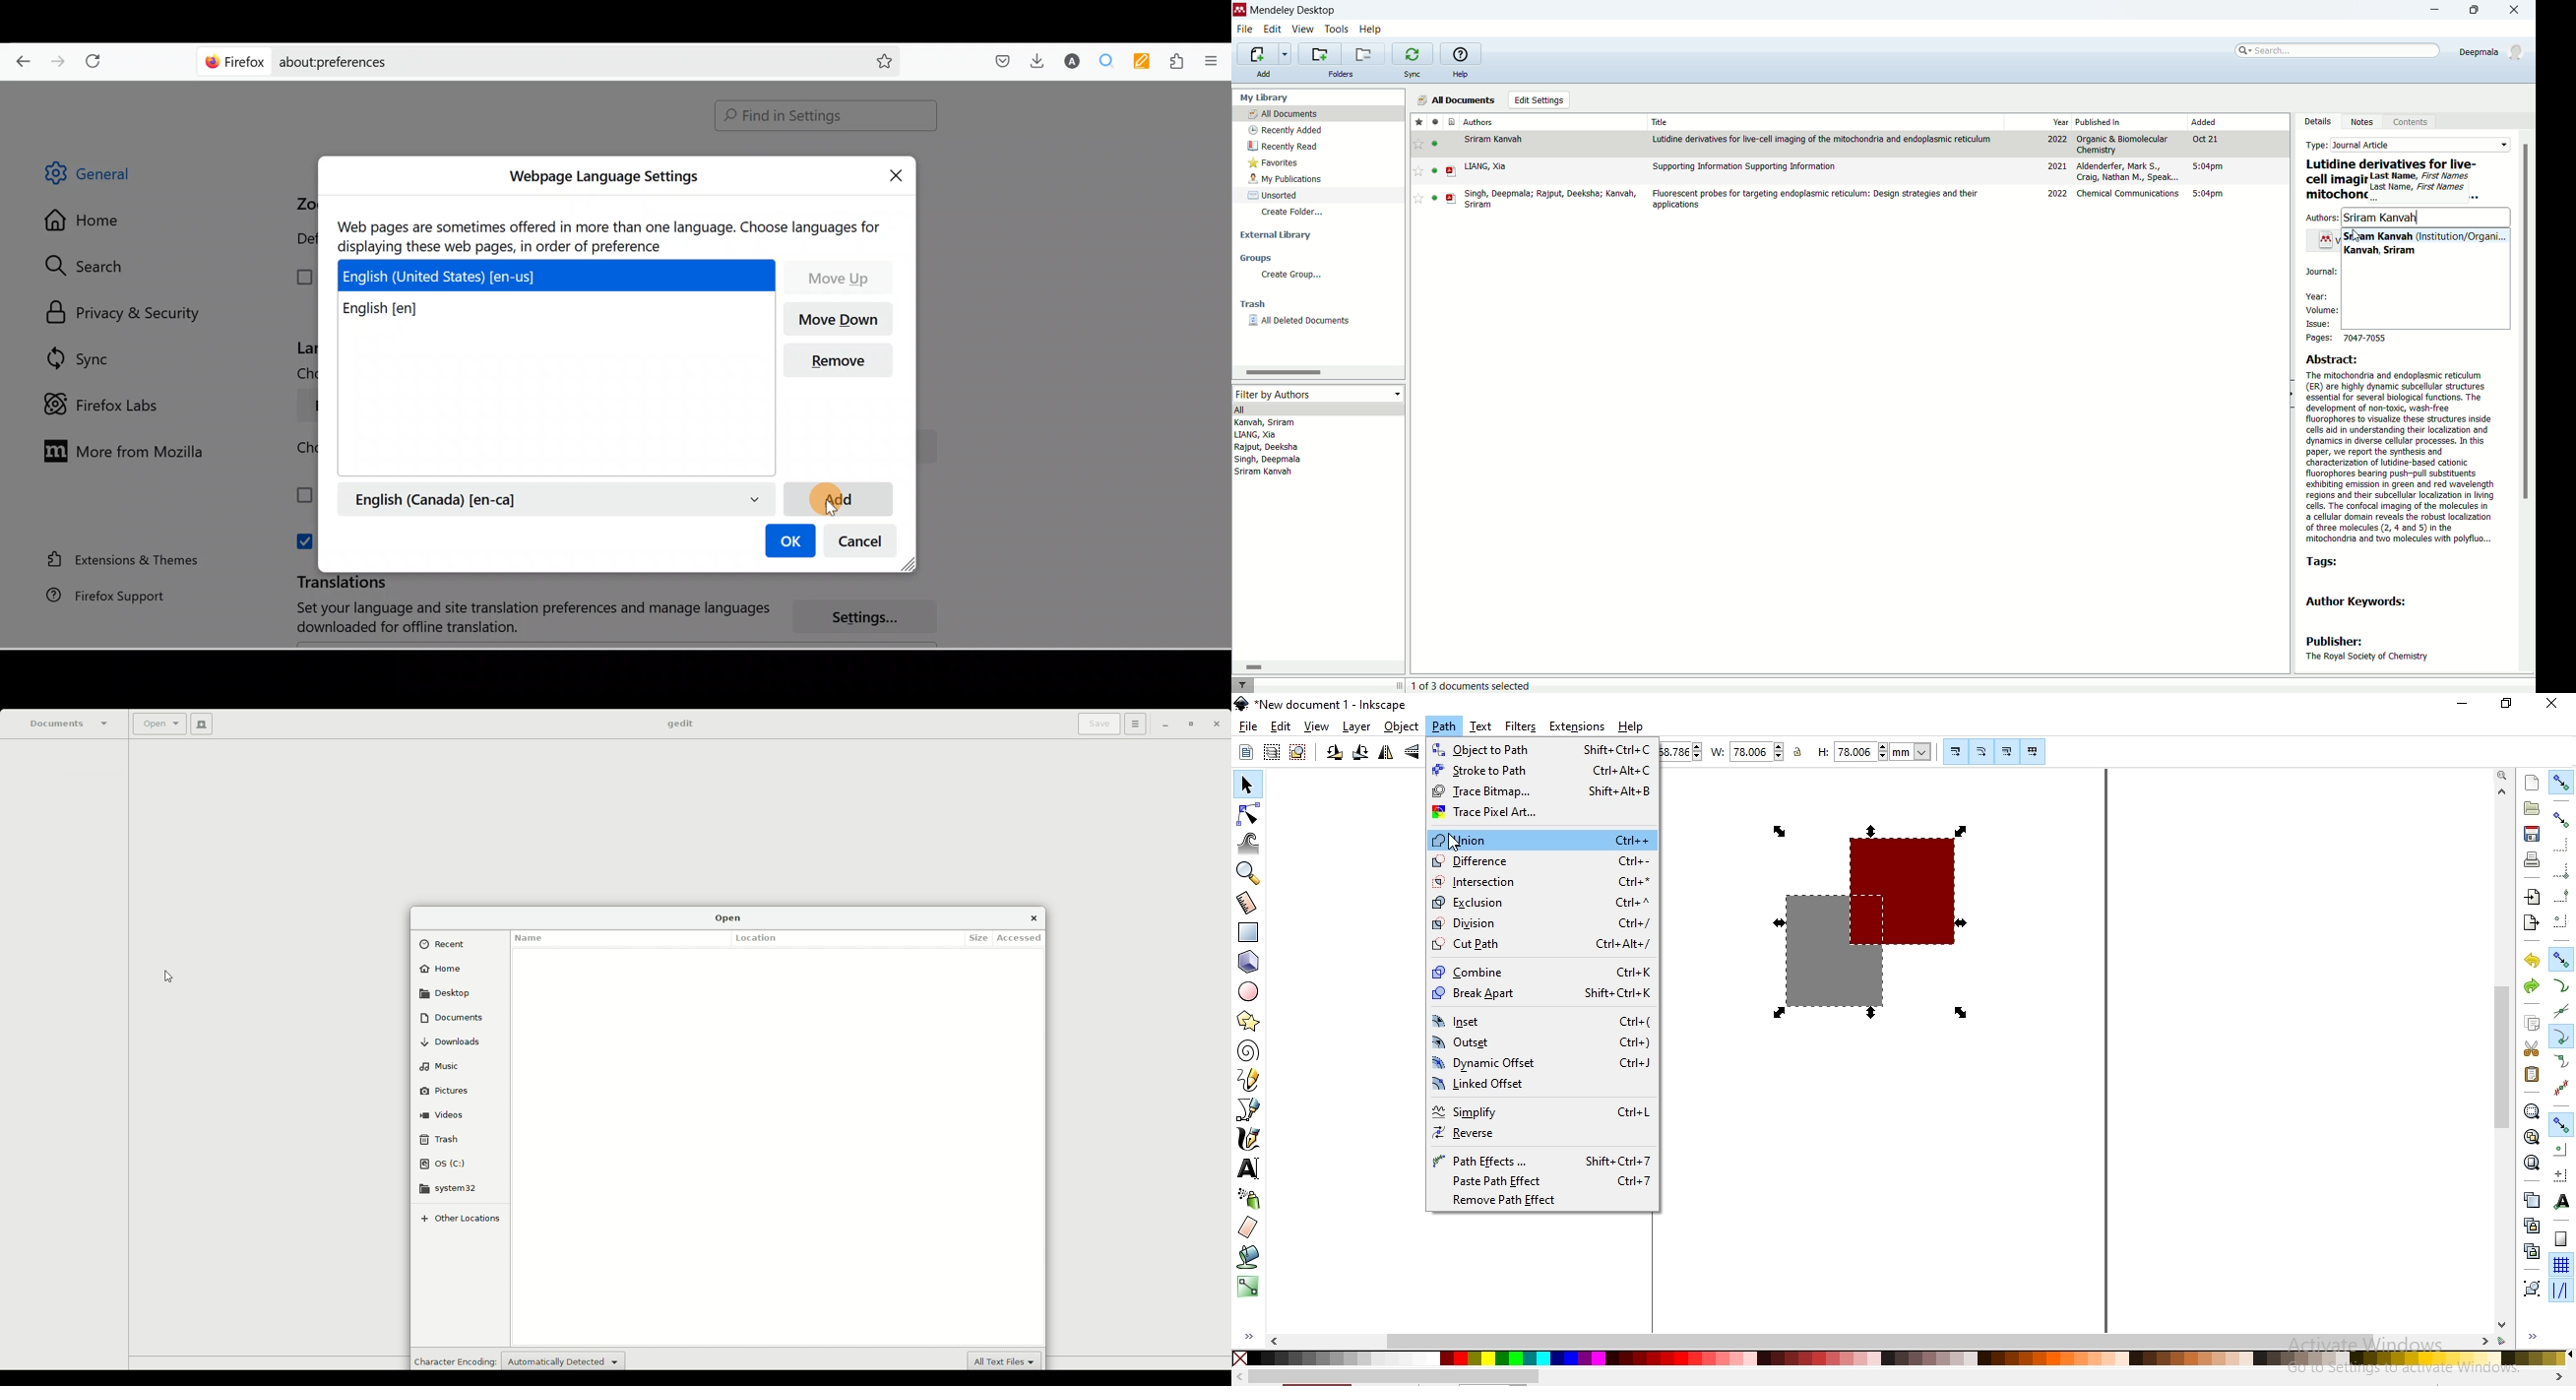 This screenshot has height=1400, width=2576. Describe the element at coordinates (2055, 166) in the screenshot. I see `2021` at that location.